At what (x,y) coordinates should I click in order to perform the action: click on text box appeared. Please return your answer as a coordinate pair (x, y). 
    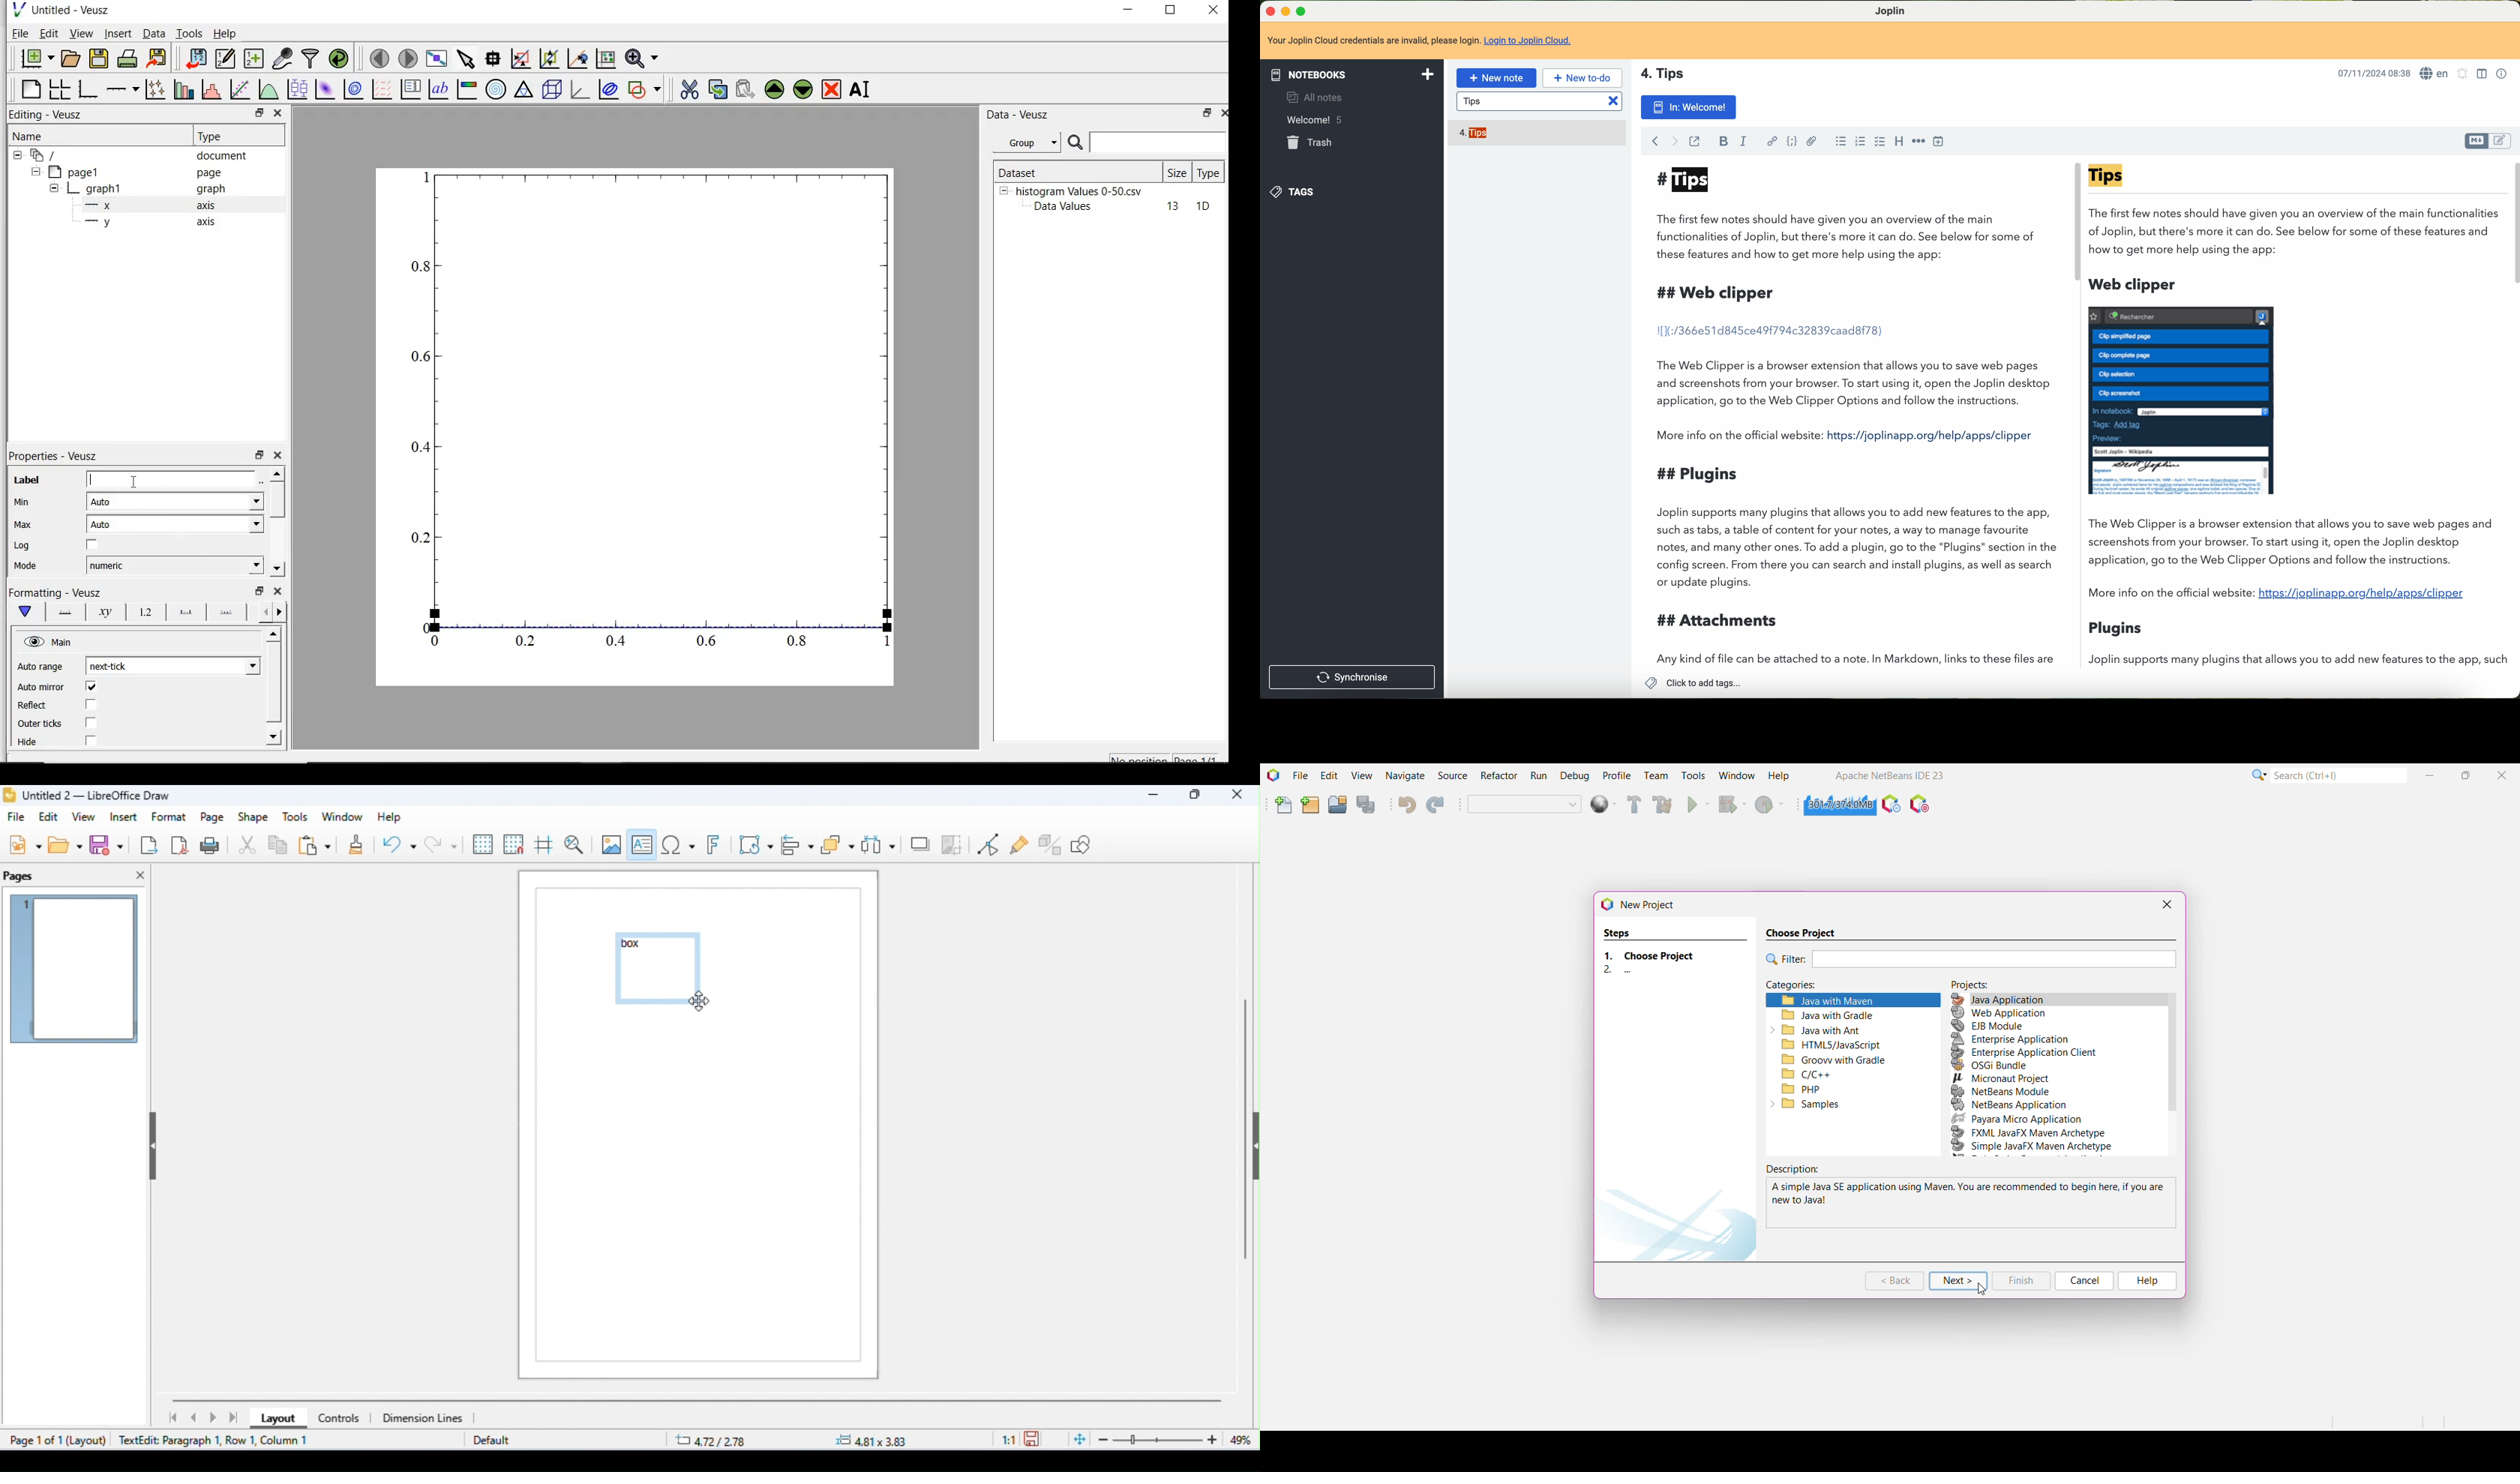
    Looking at the image, I should click on (661, 969).